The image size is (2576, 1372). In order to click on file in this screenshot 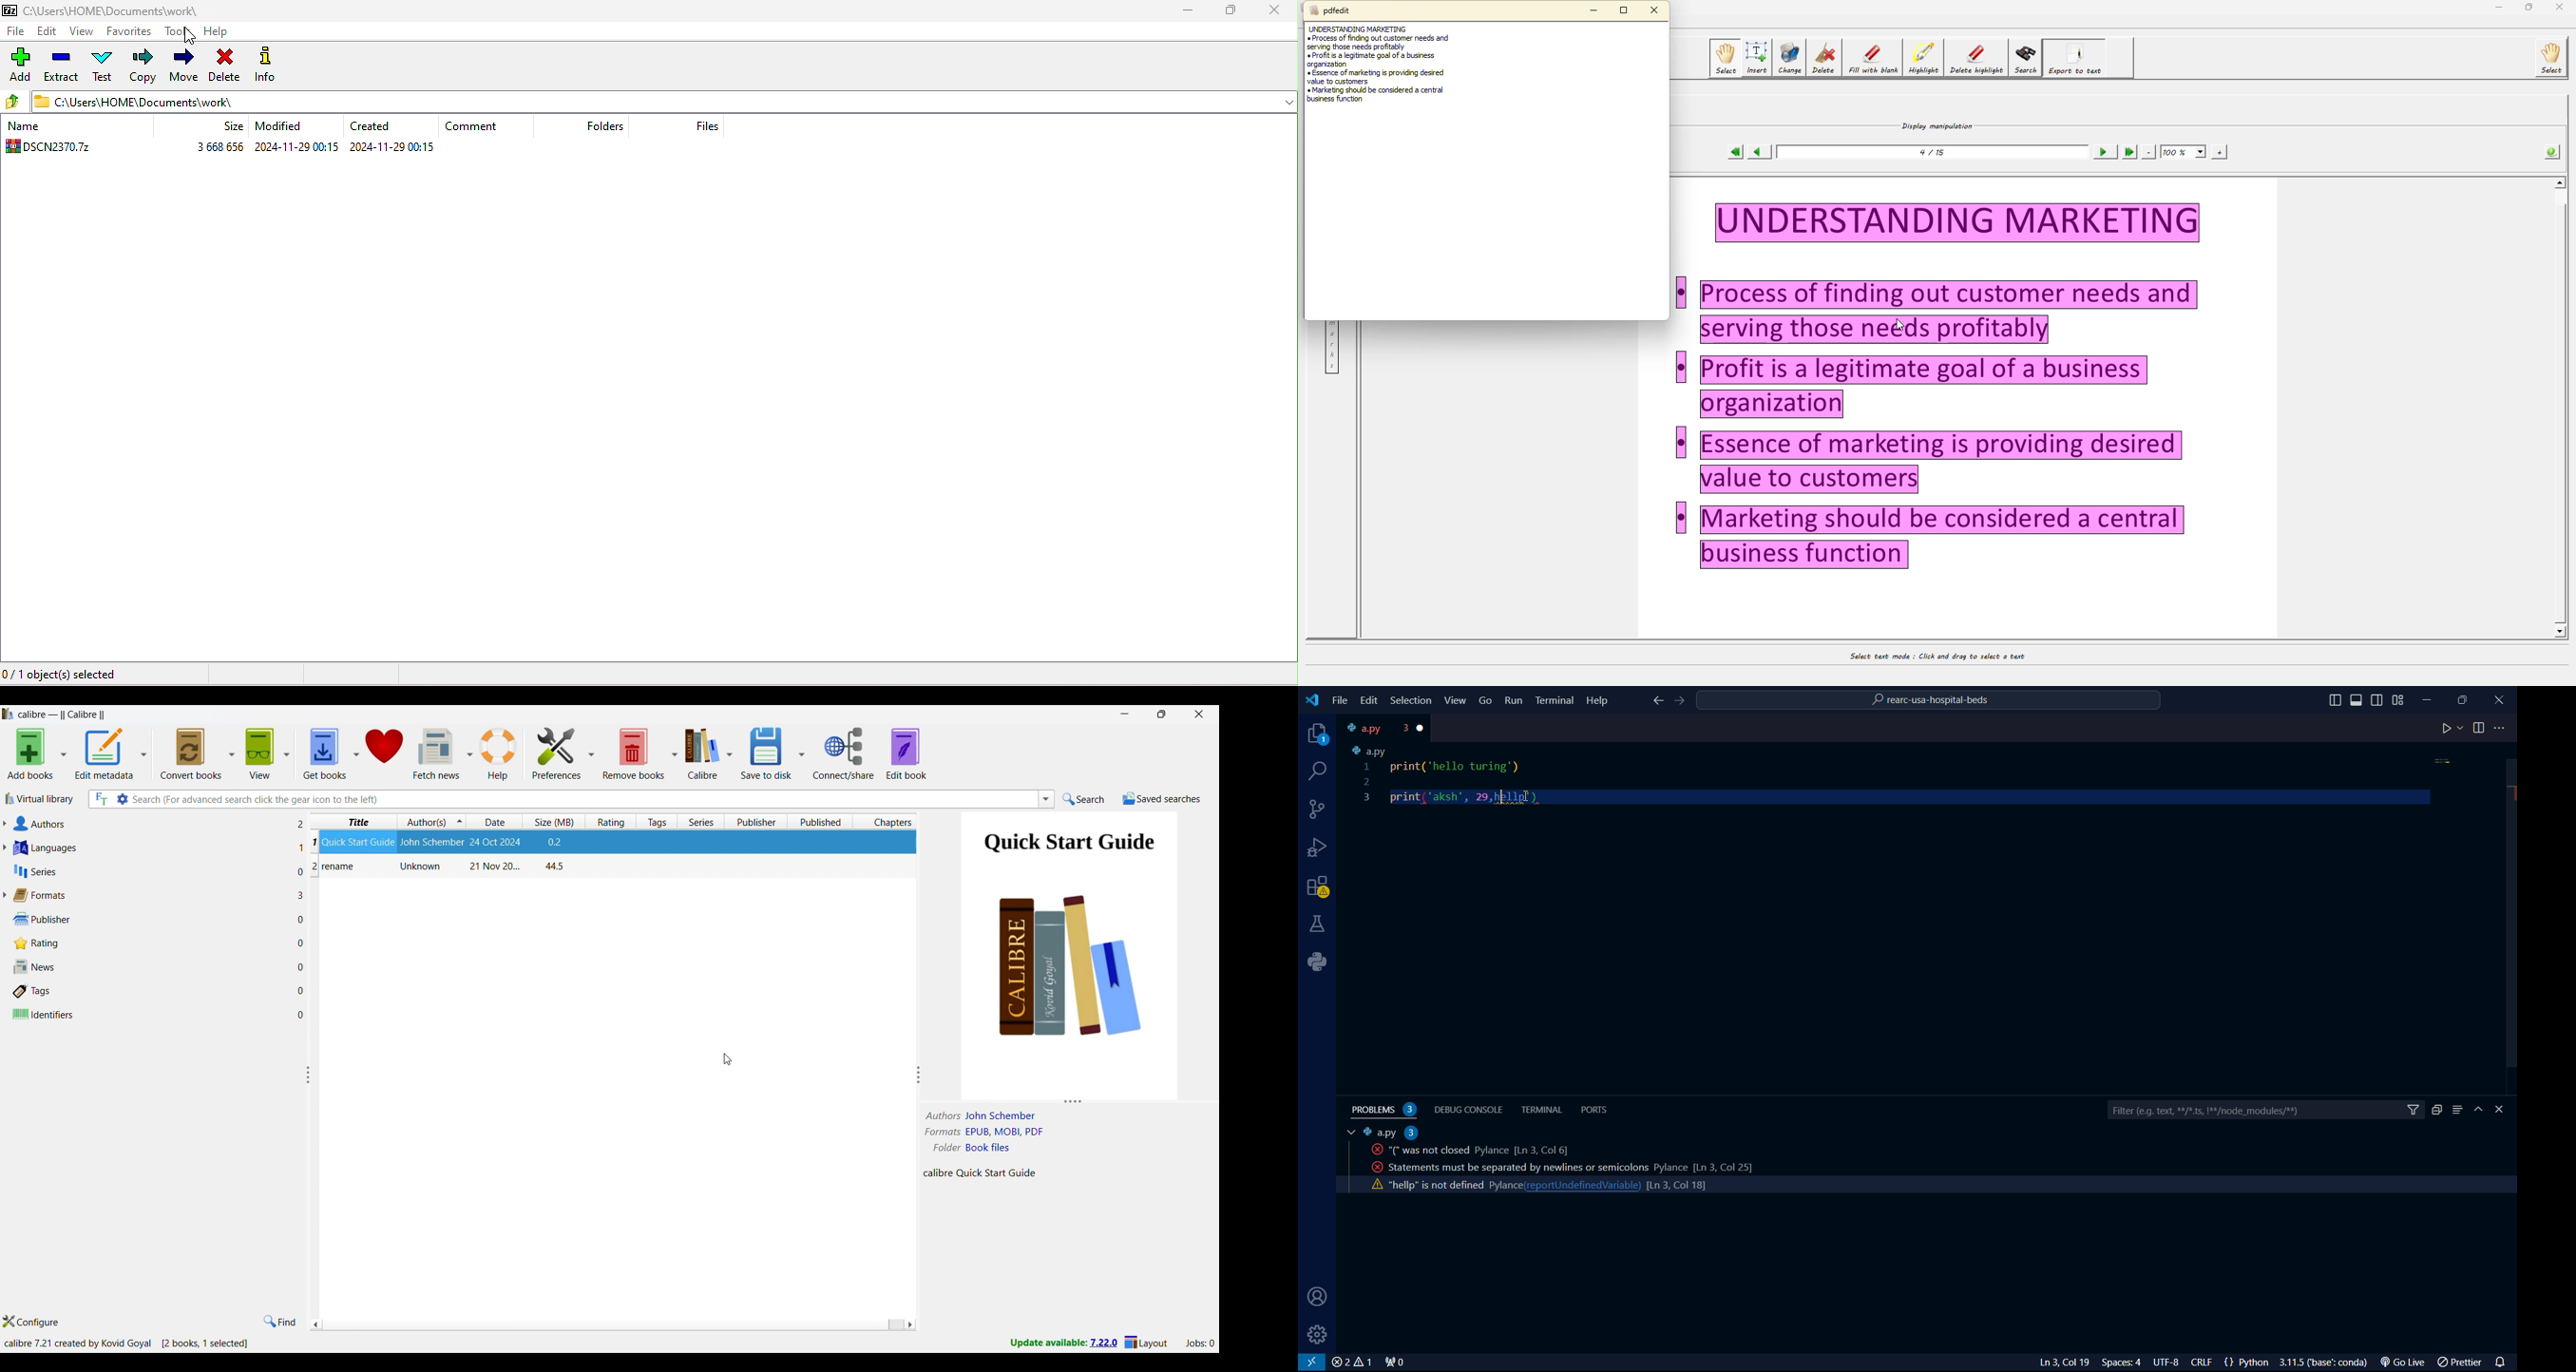, I will do `click(15, 32)`.